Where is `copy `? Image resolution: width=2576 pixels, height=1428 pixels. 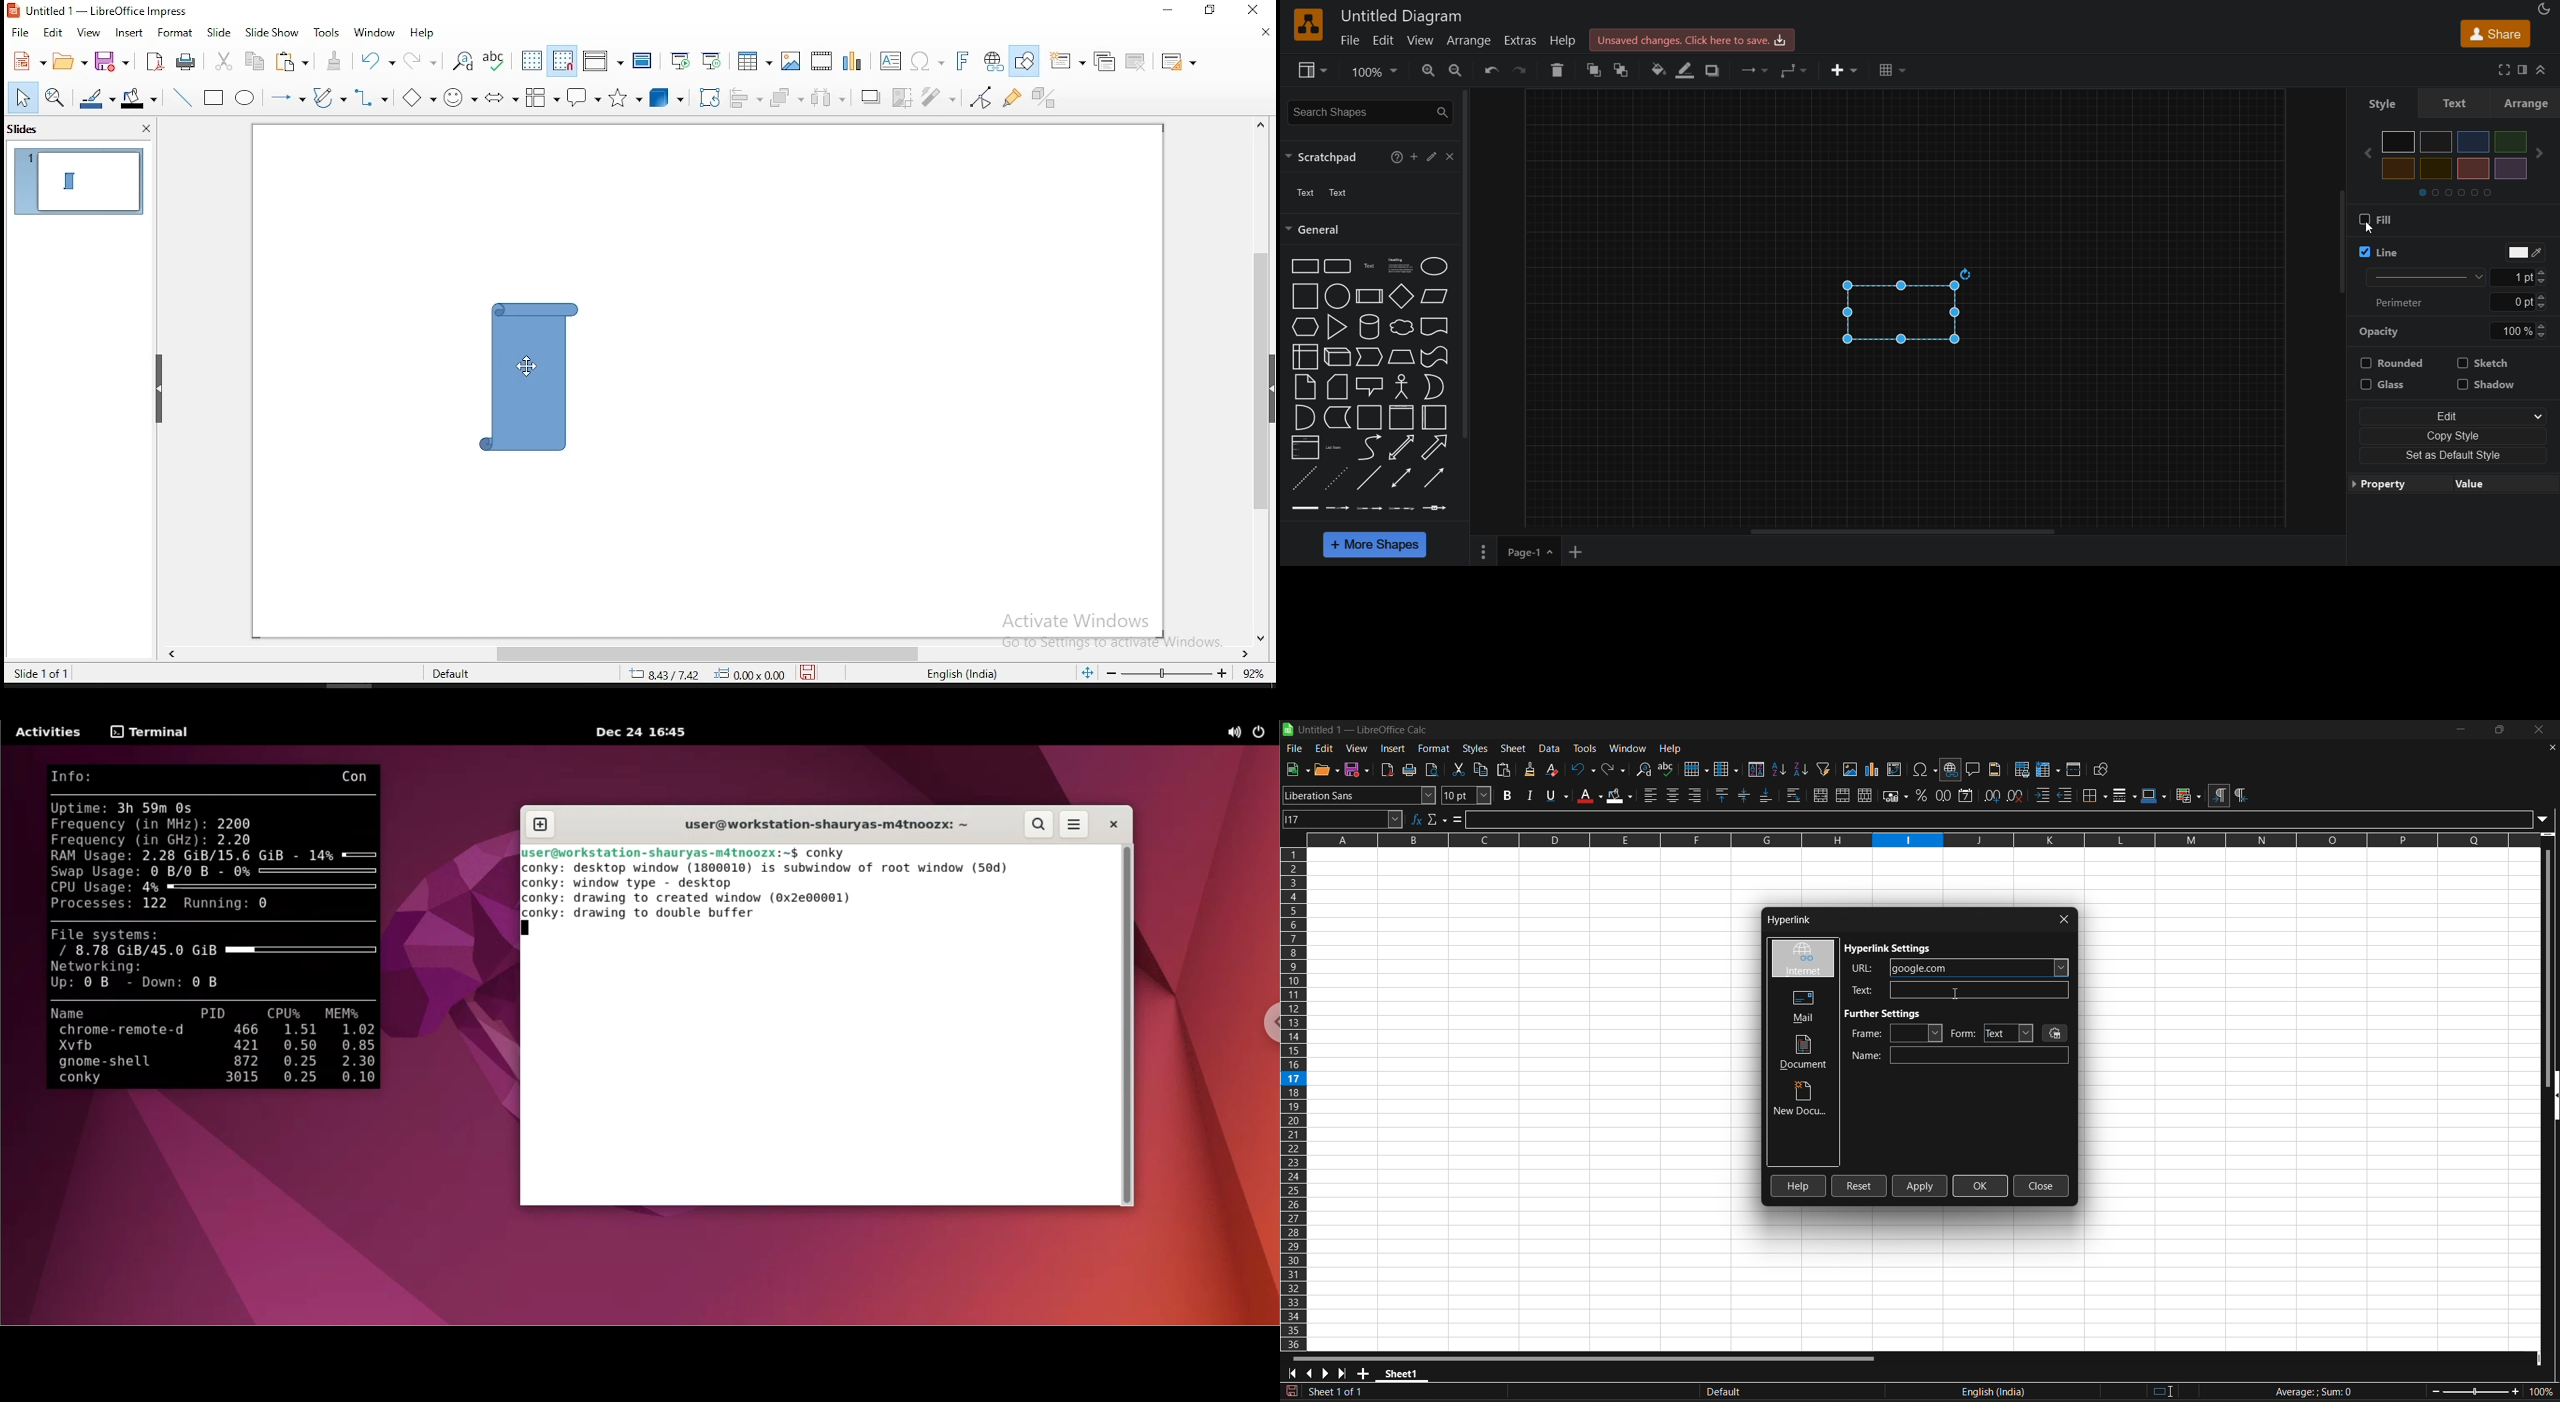
copy  is located at coordinates (1482, 768).